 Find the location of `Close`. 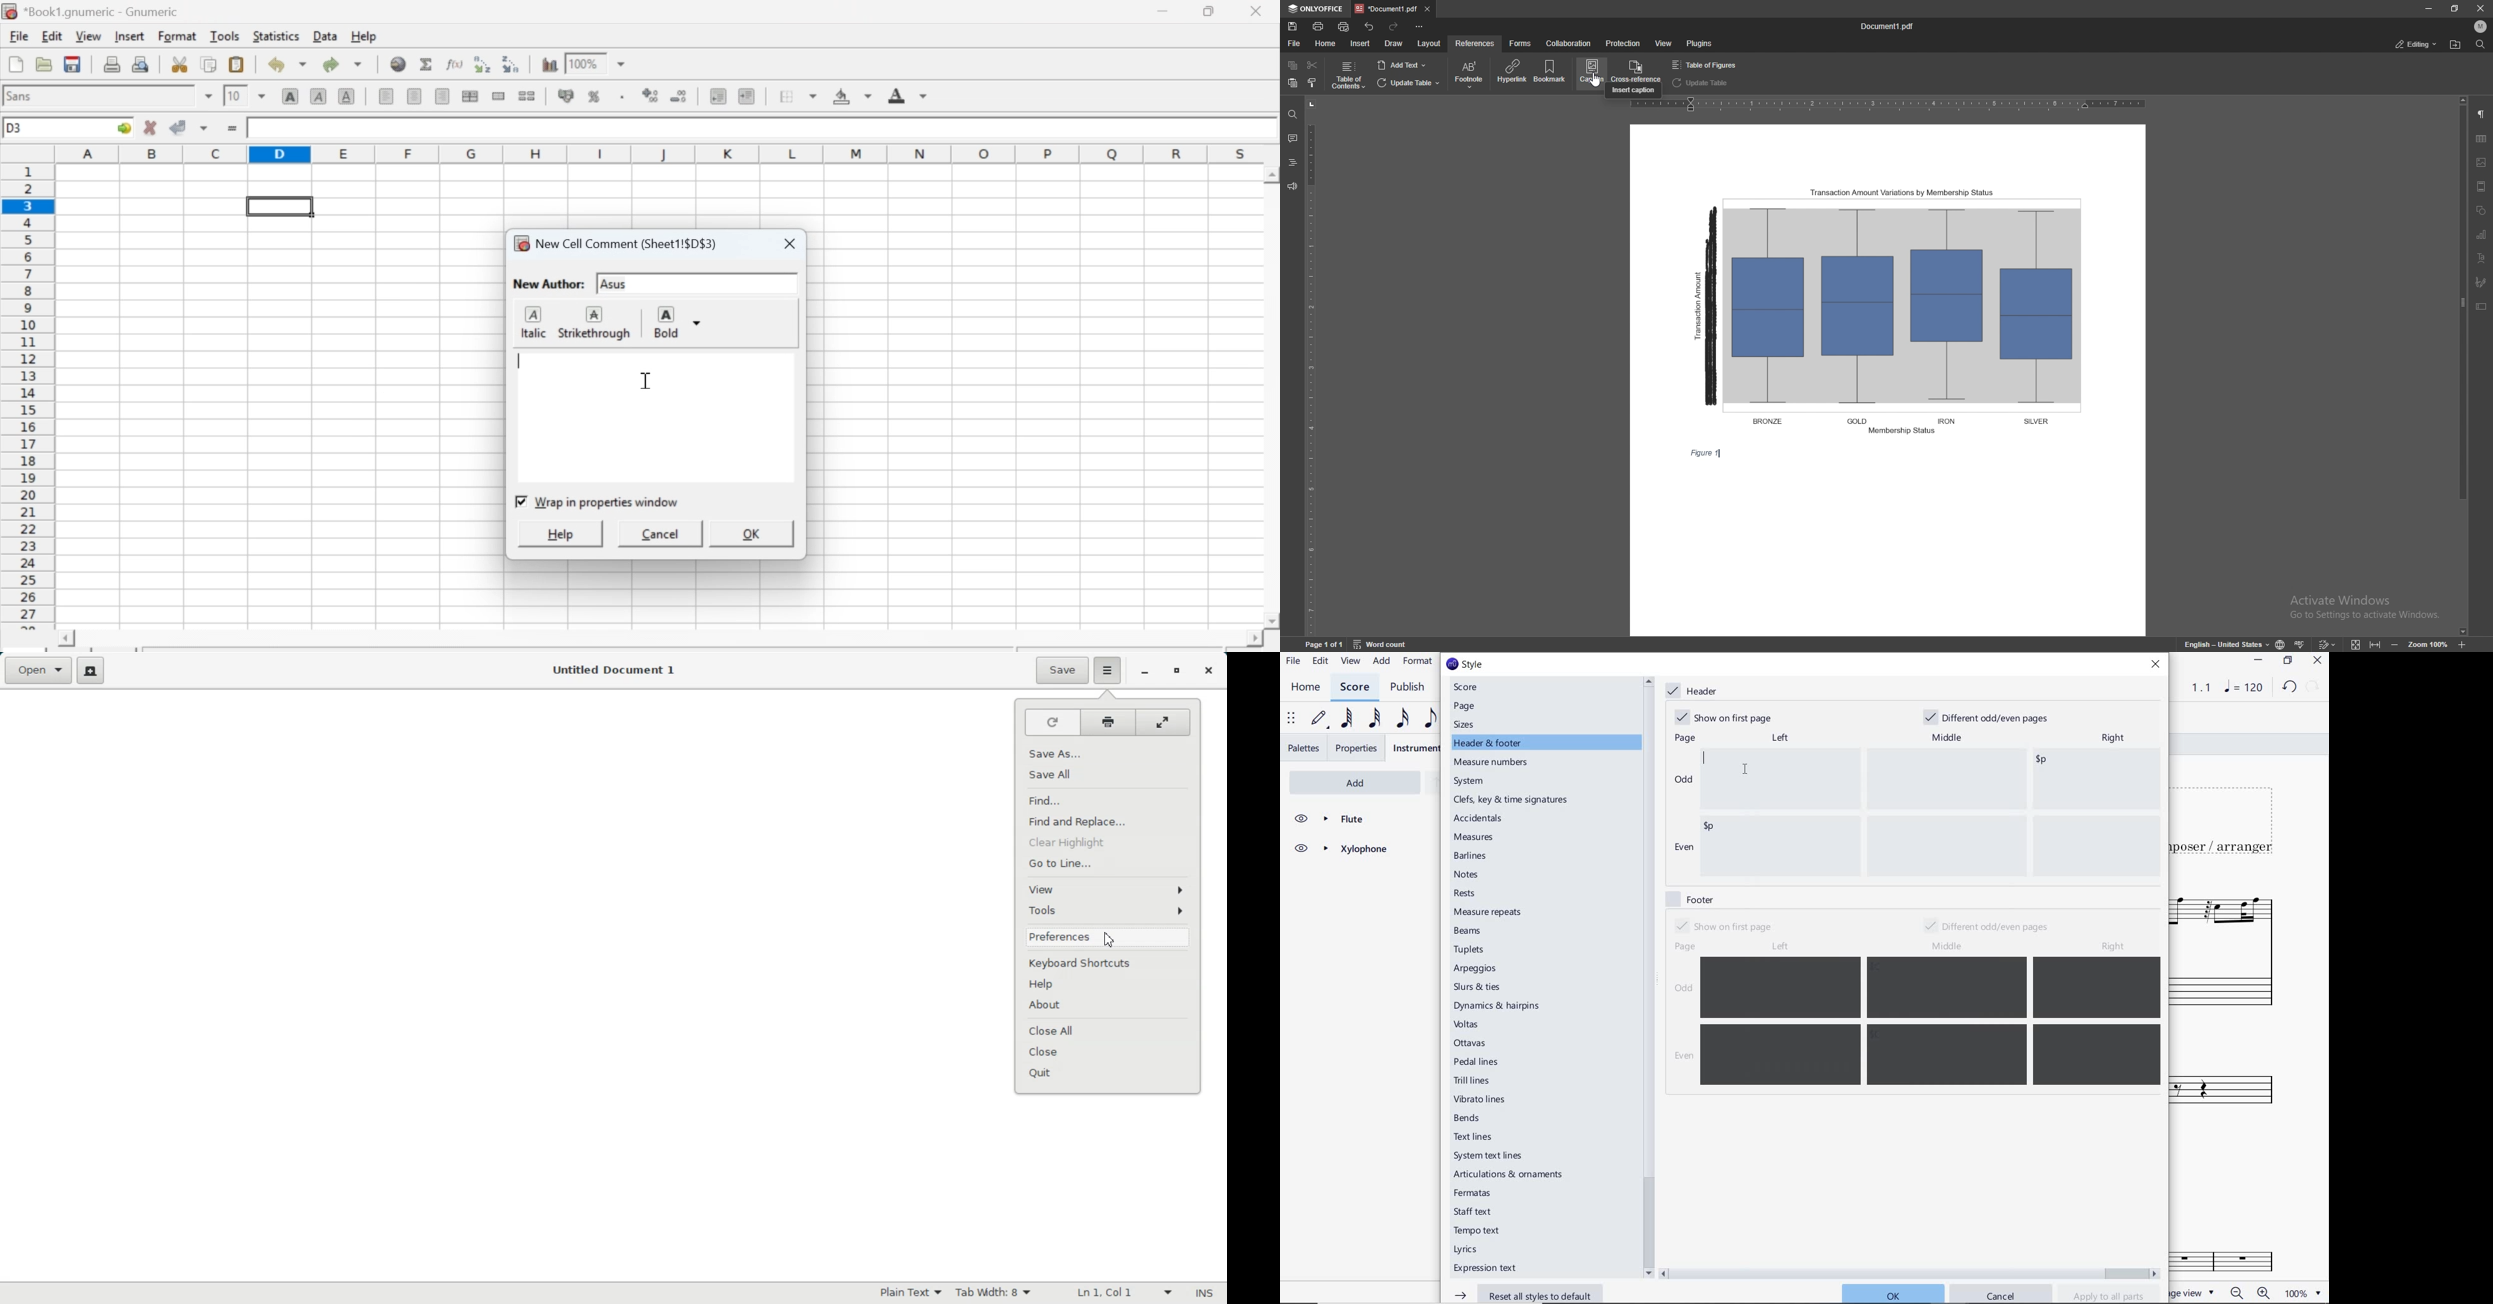

Close is located at coordinates (1110, 1052).